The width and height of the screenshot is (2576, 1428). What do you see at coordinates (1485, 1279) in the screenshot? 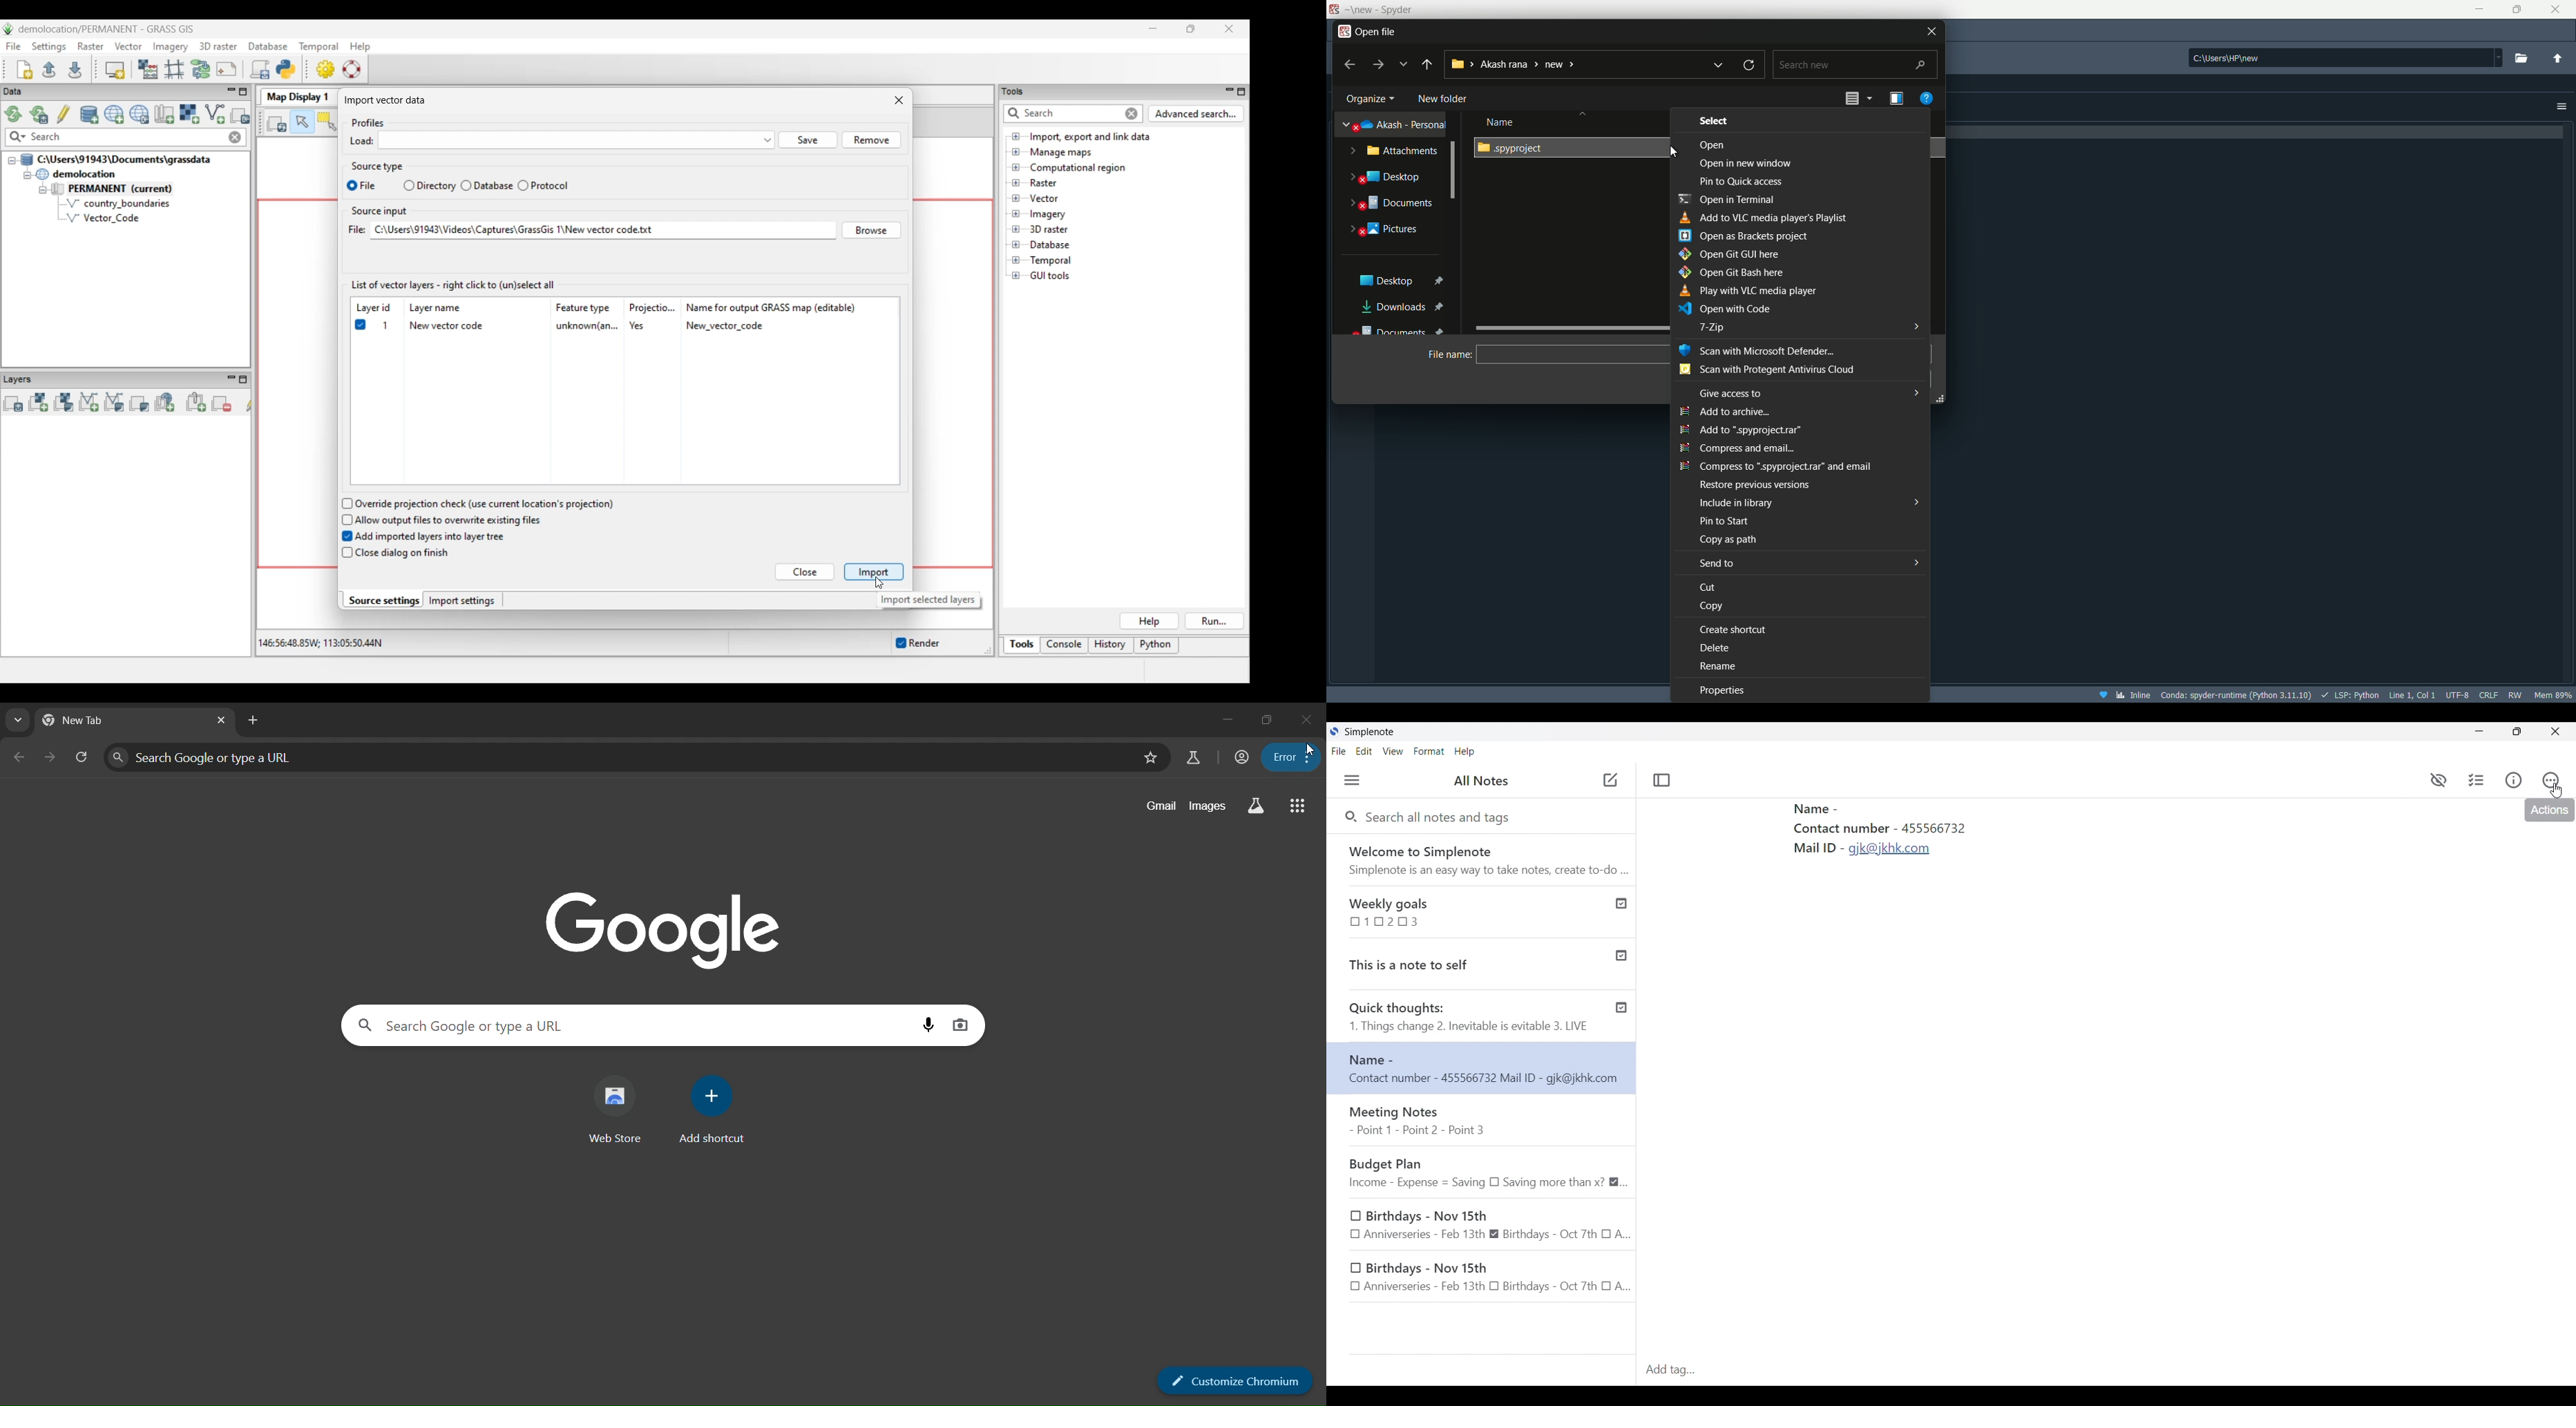
I see `Birthdays - Nov 15th` at bounding box center [1485, 1279].